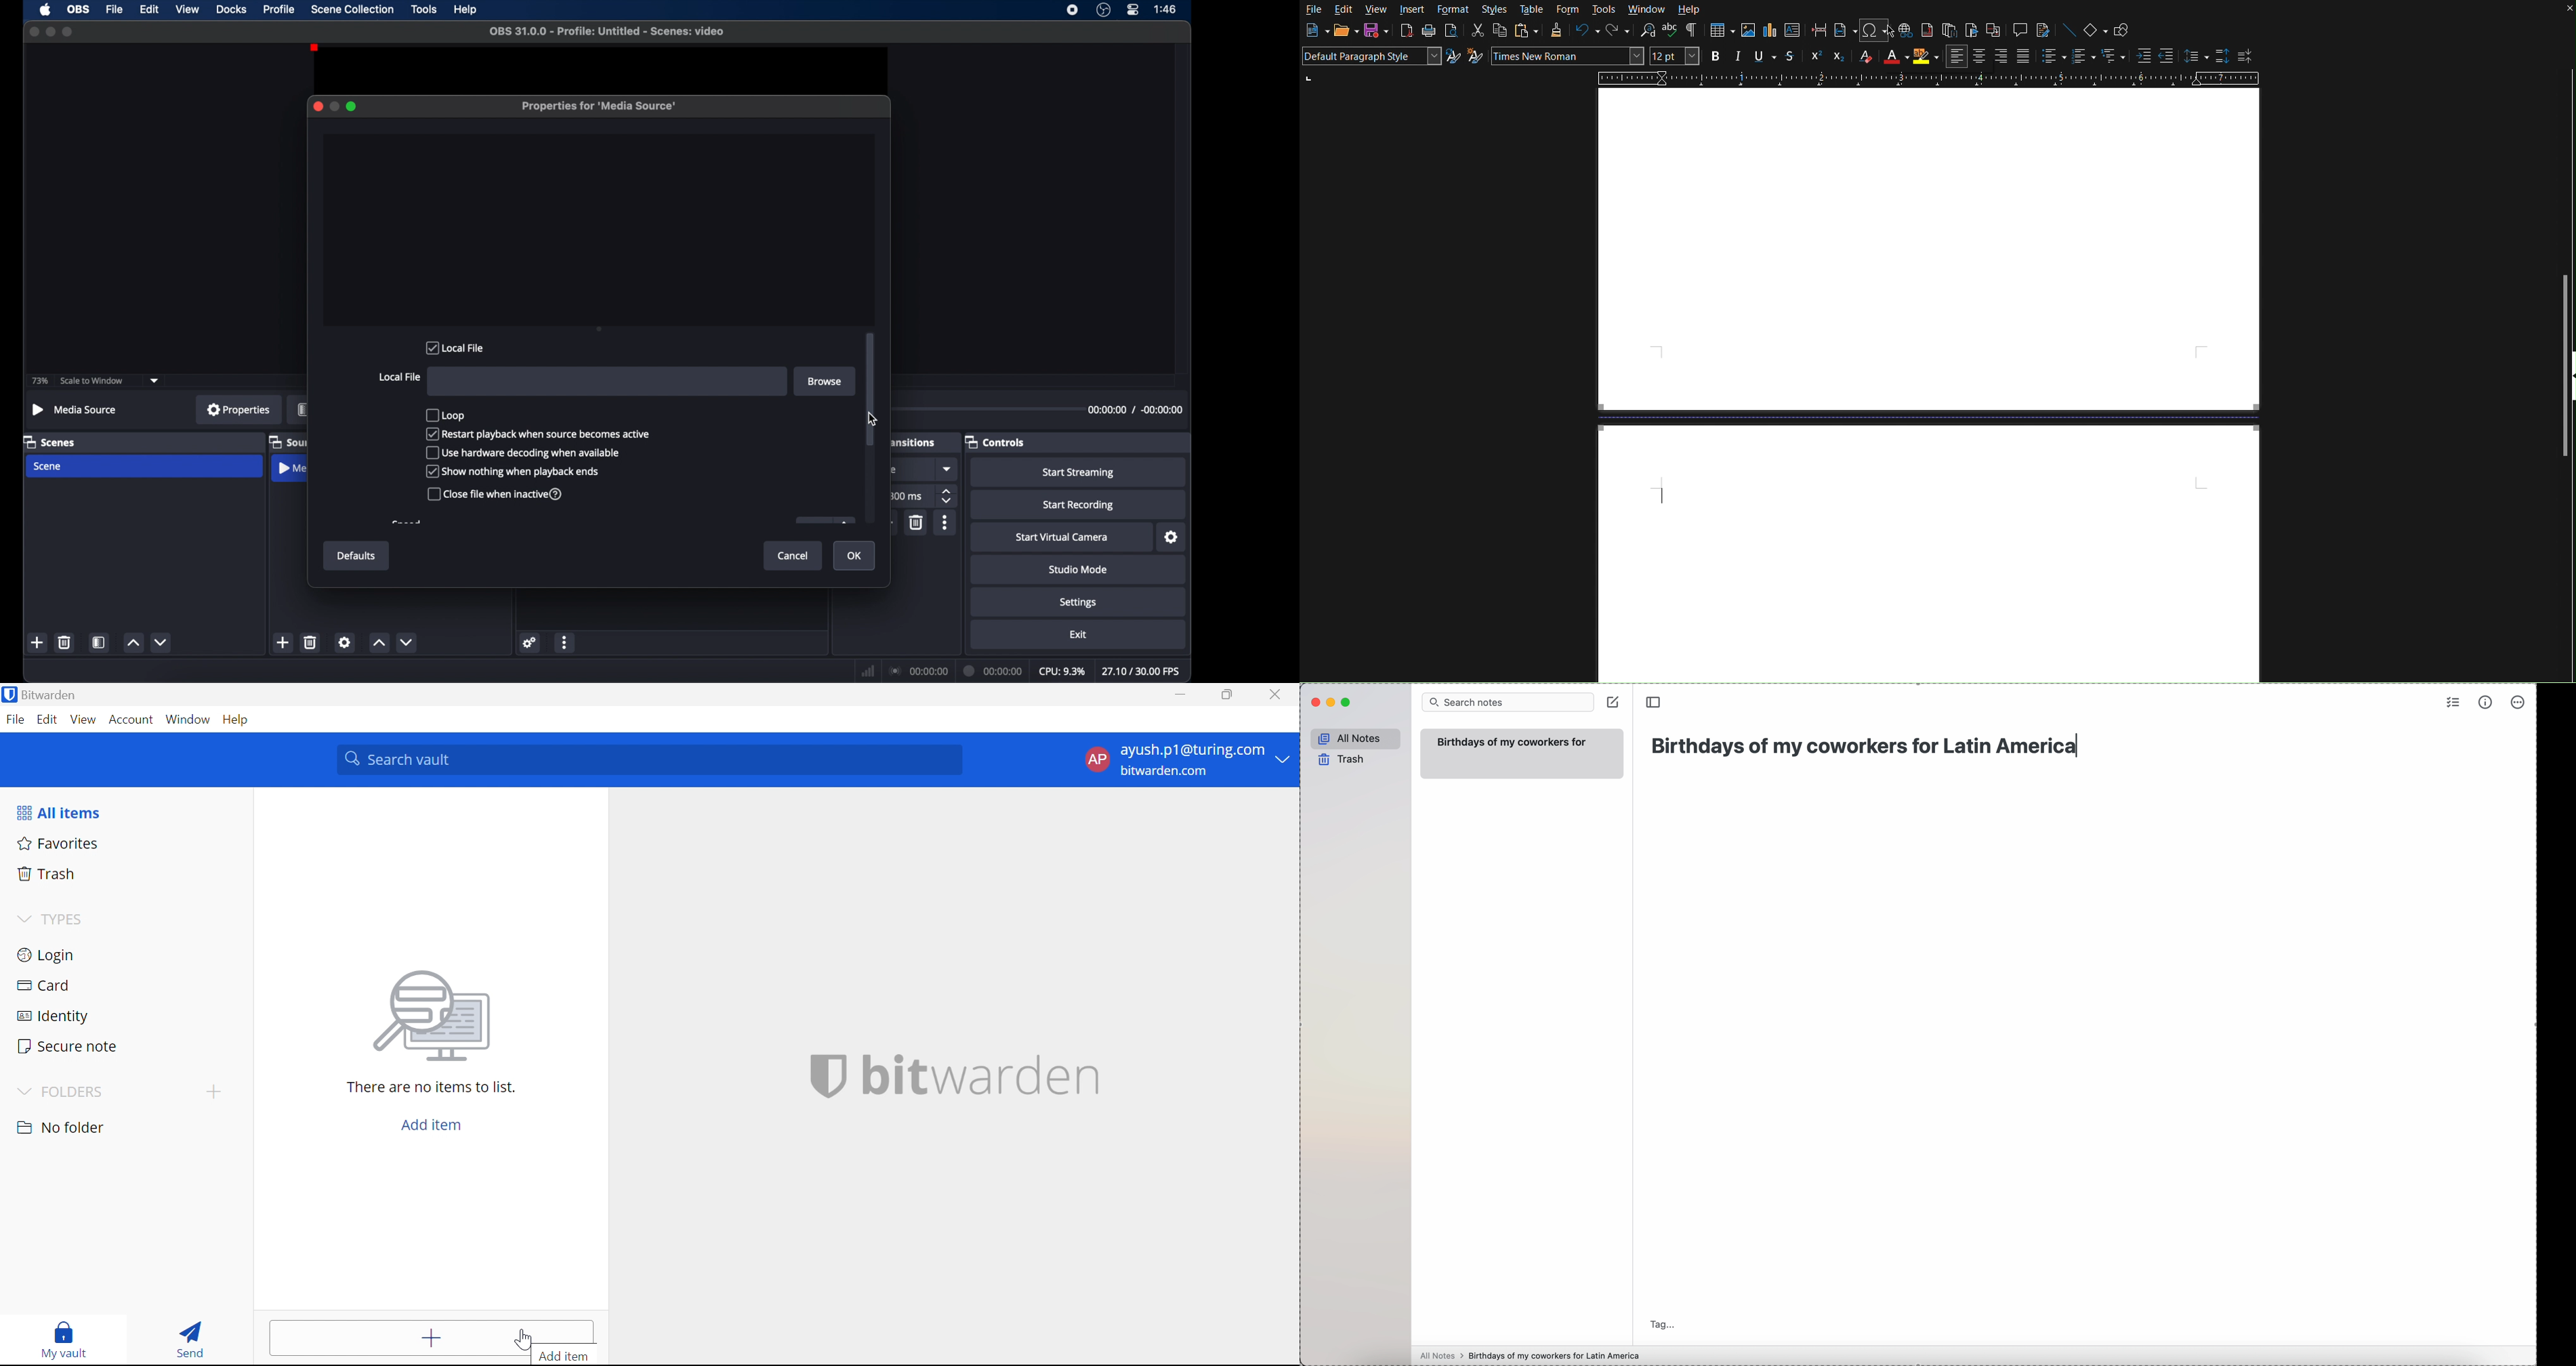 The height and width of the screenshot is (1372, 2576). Describe the element at coordinates (2092, 29) in the screenshot. I see `Basic Shapes` at that location.